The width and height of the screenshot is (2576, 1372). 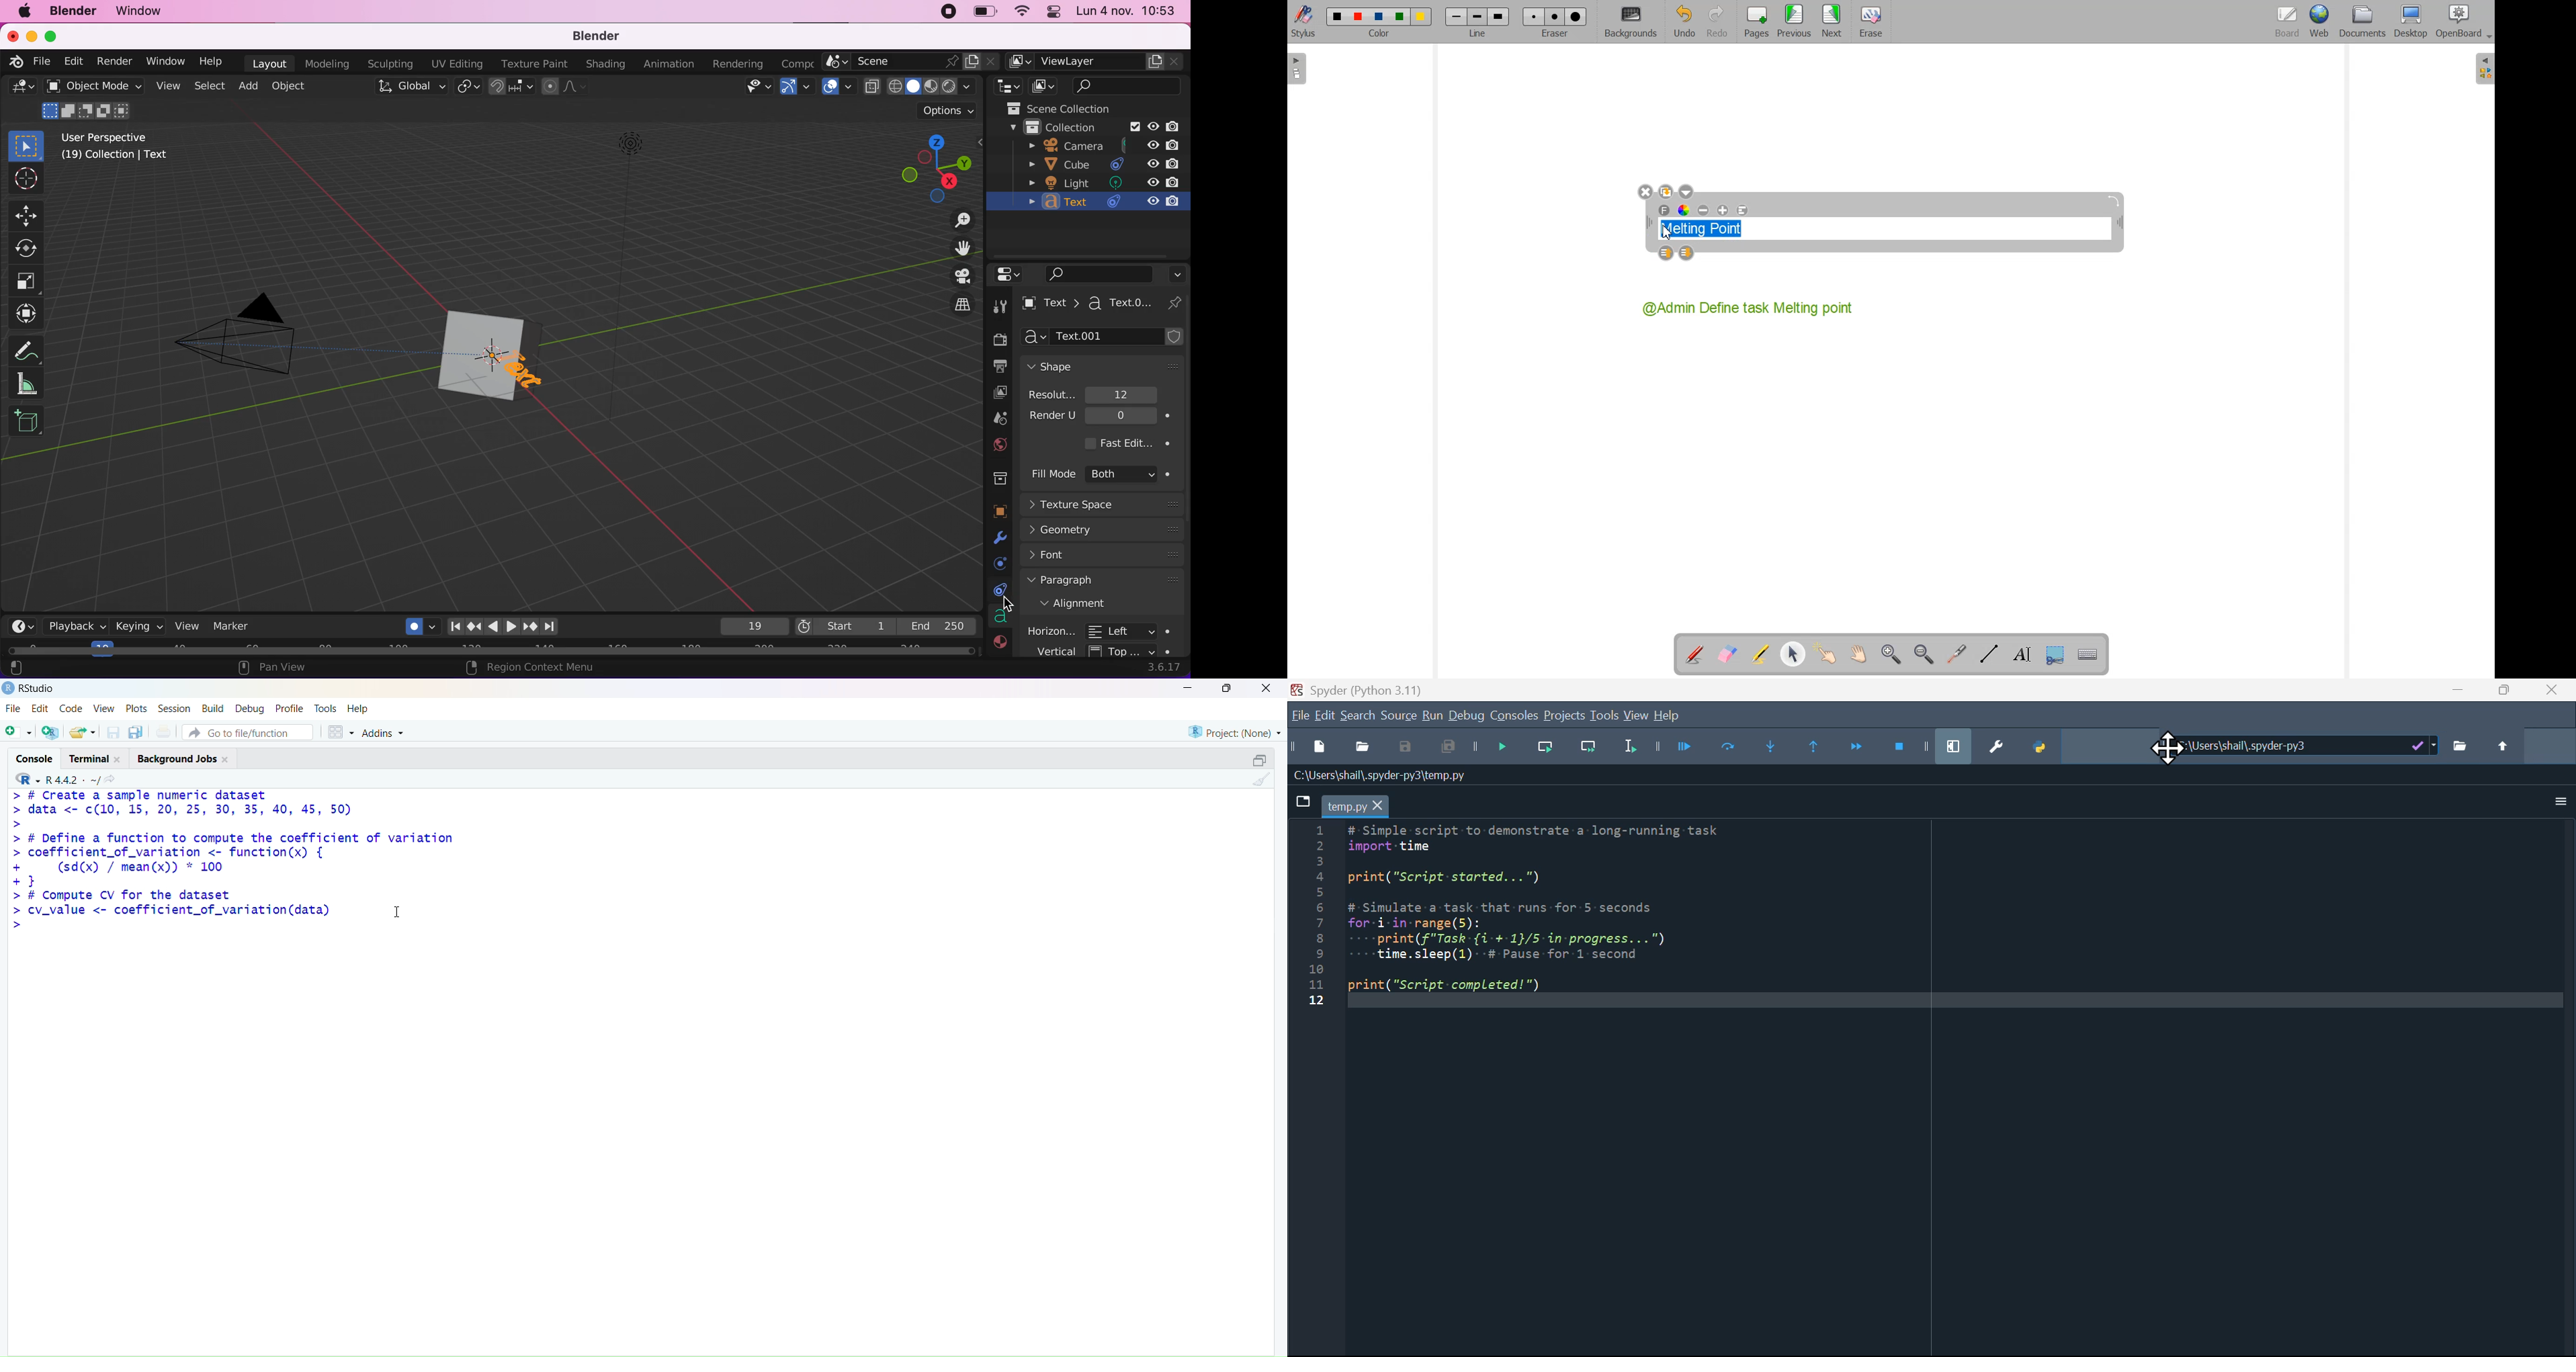 What do you see at coordinates (1381, 774) in the screenshot?
I see `Name of the file` at bounding box center [1381, 774].